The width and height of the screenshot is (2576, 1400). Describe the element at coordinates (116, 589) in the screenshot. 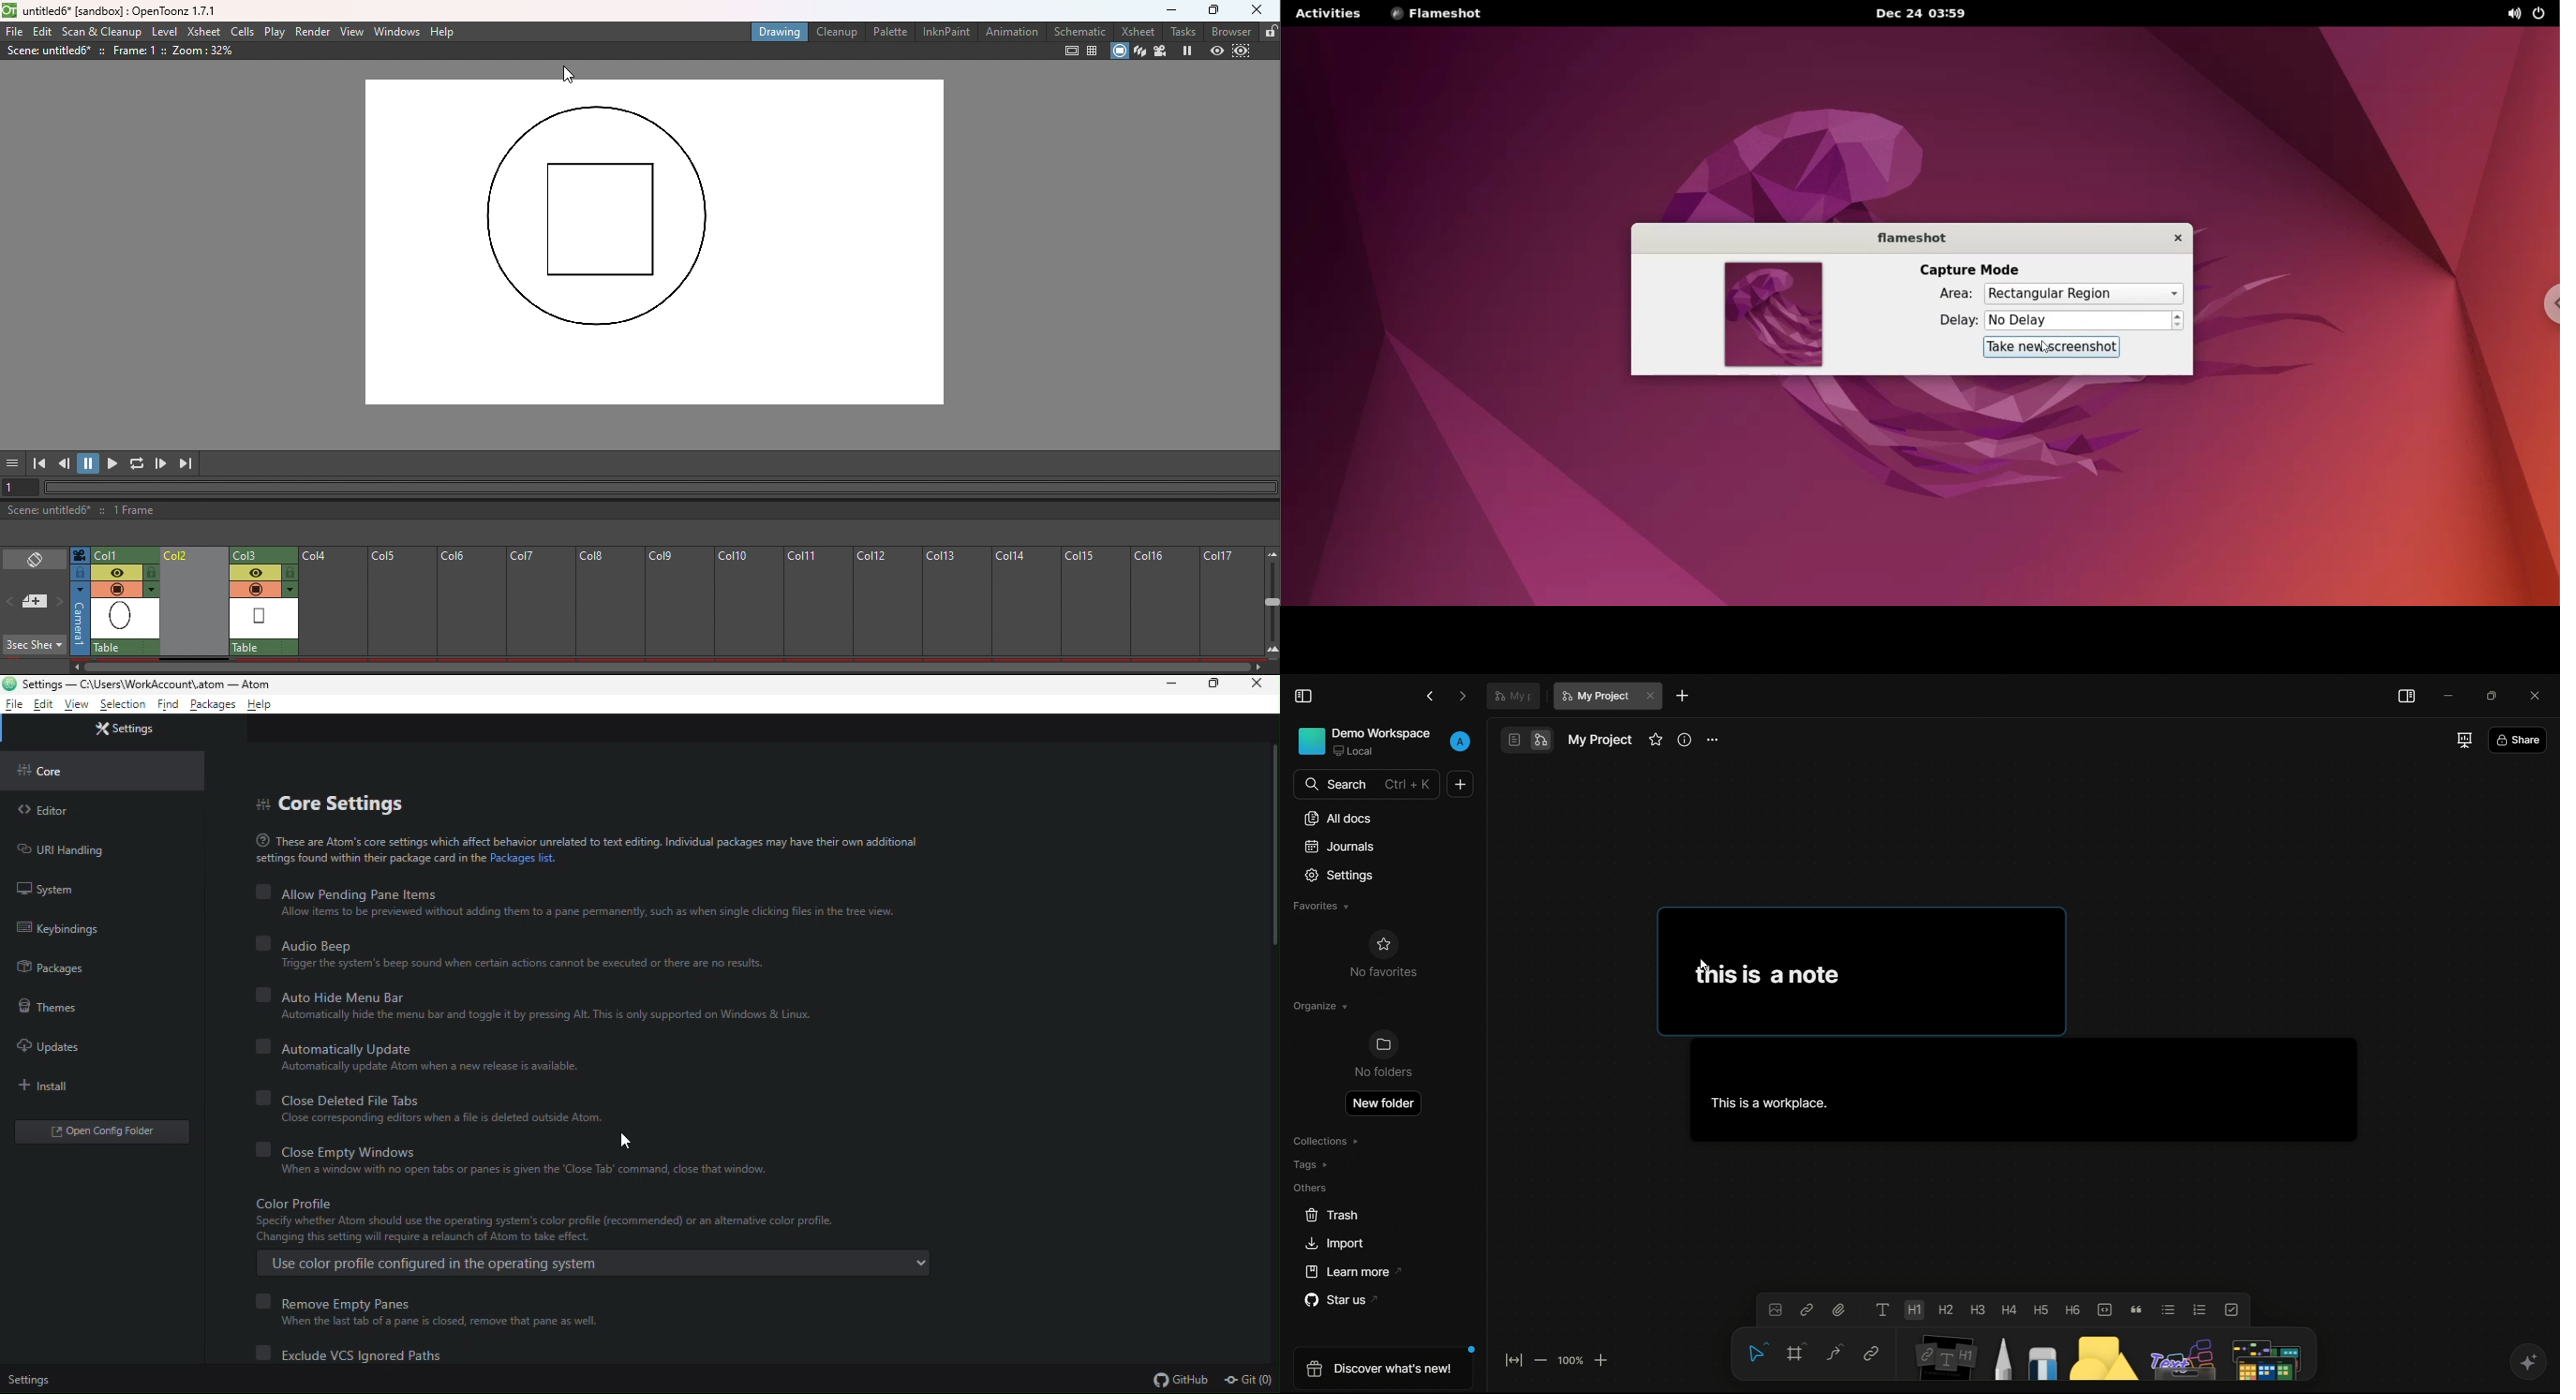

I see `Camera stand visibility toggle` at that location.